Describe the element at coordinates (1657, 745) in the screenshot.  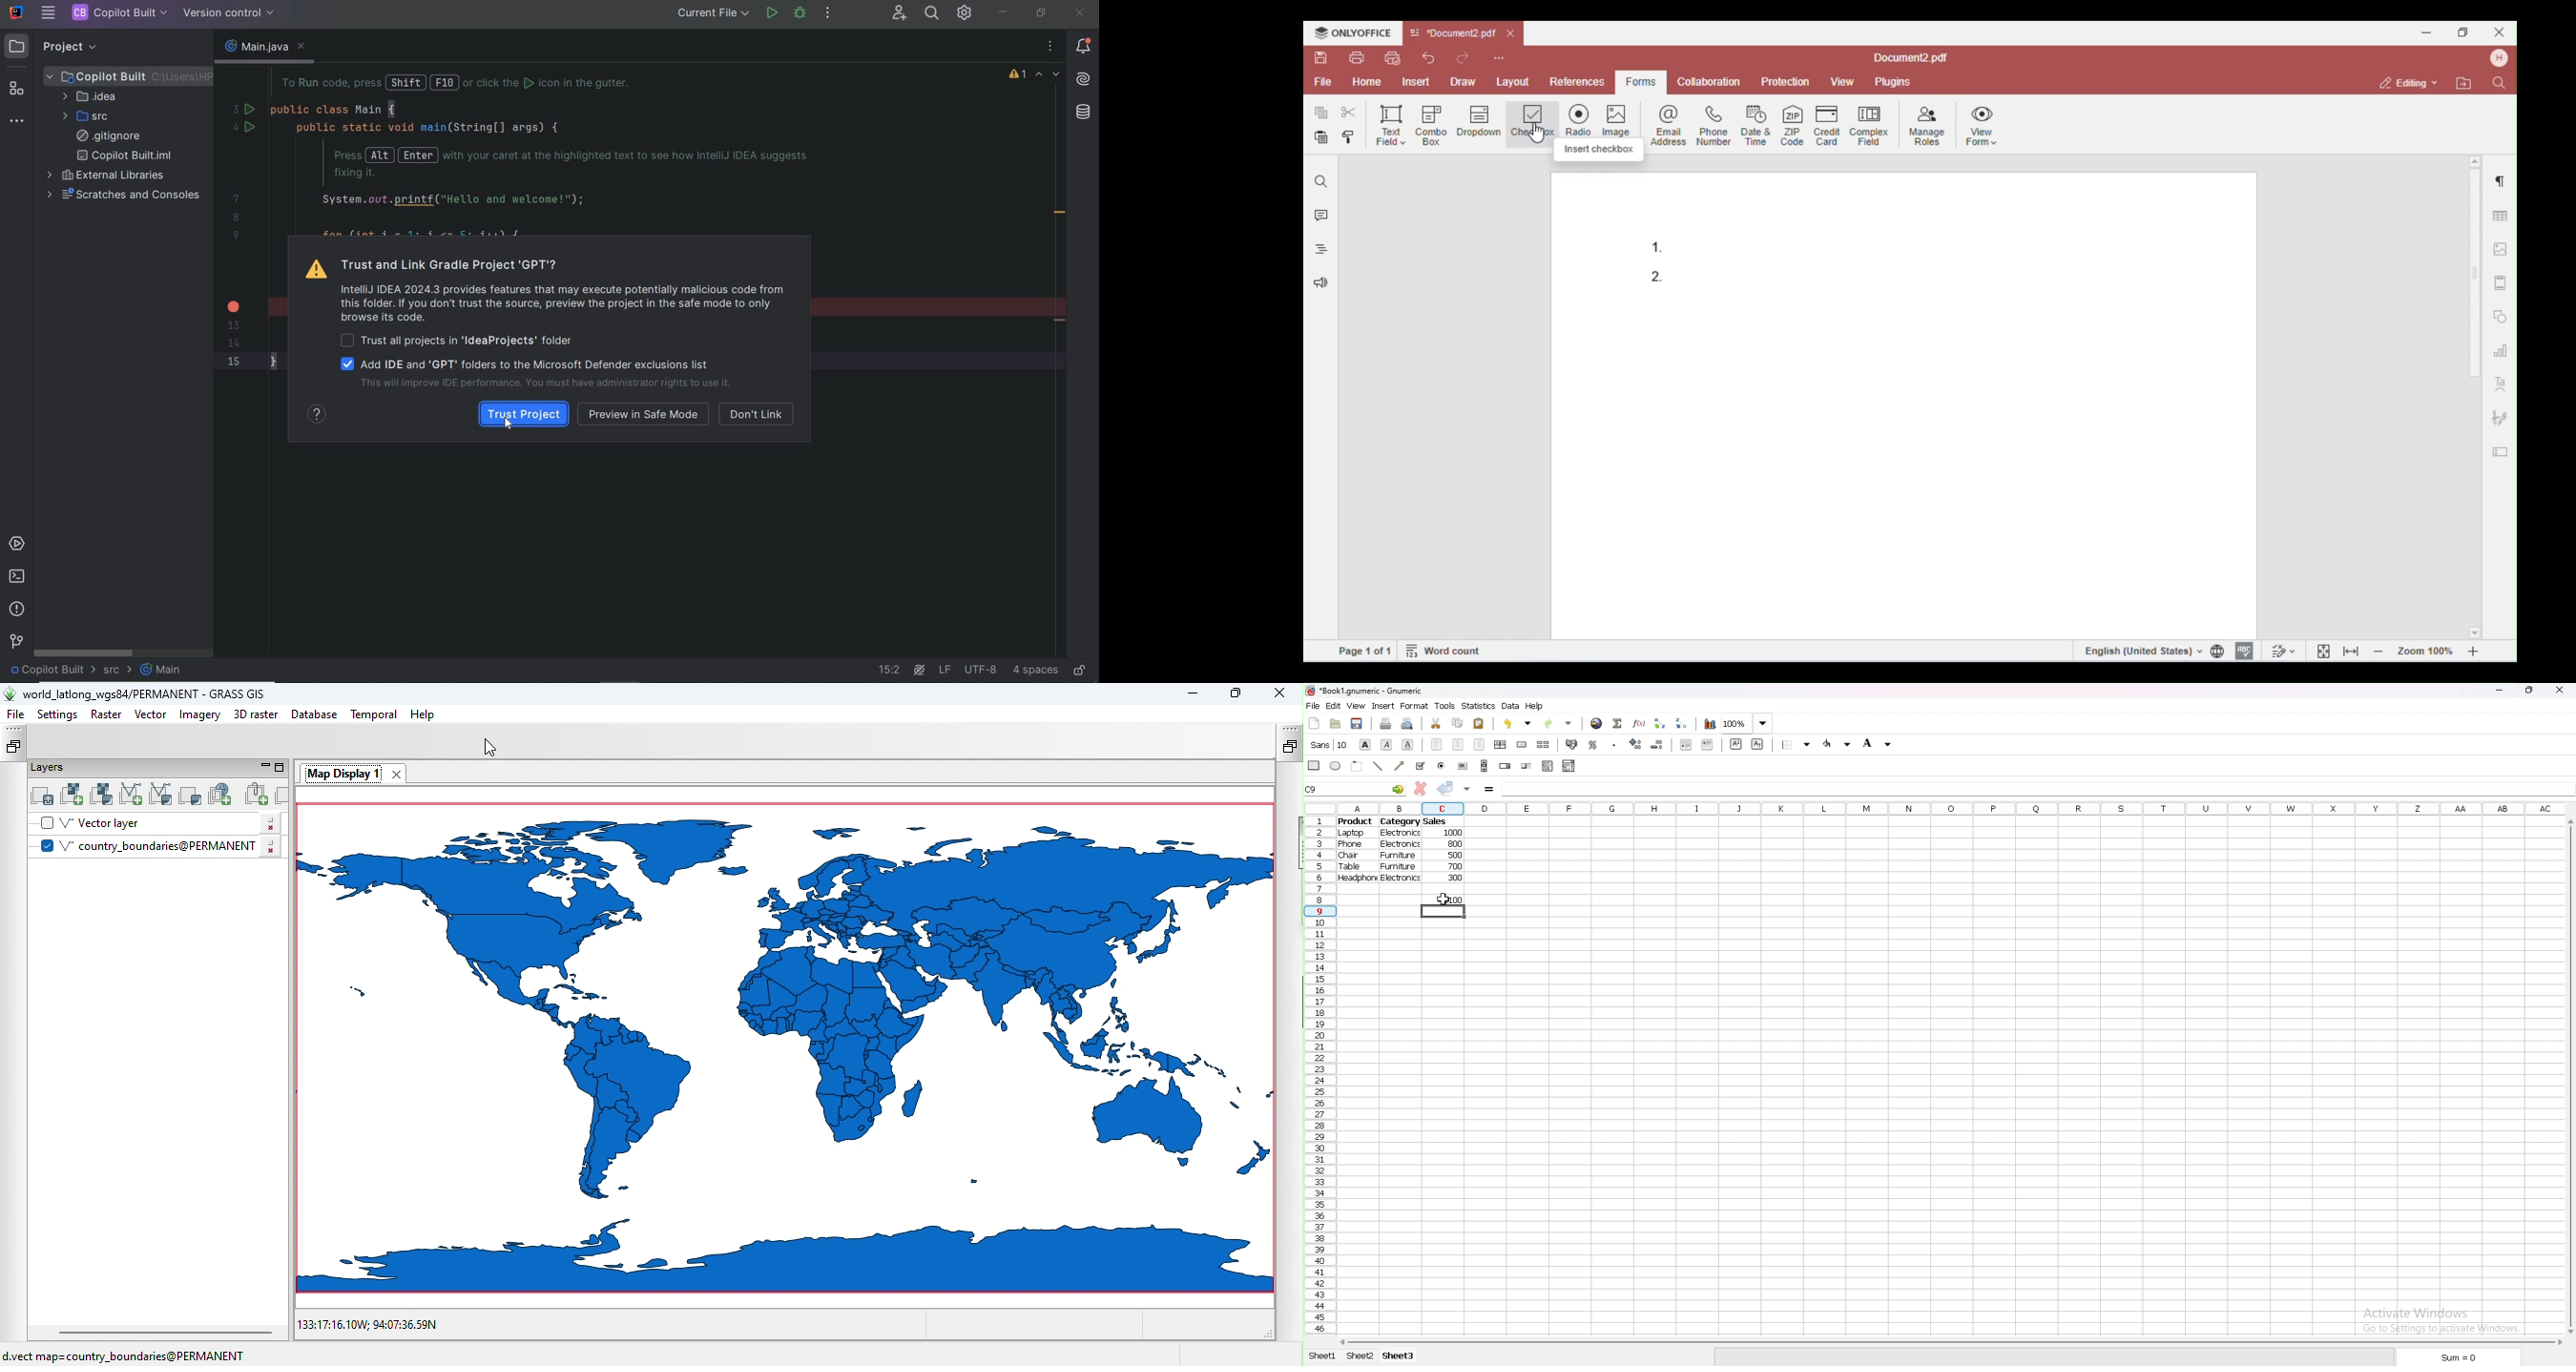
I see `decrease decimal points` at that location.